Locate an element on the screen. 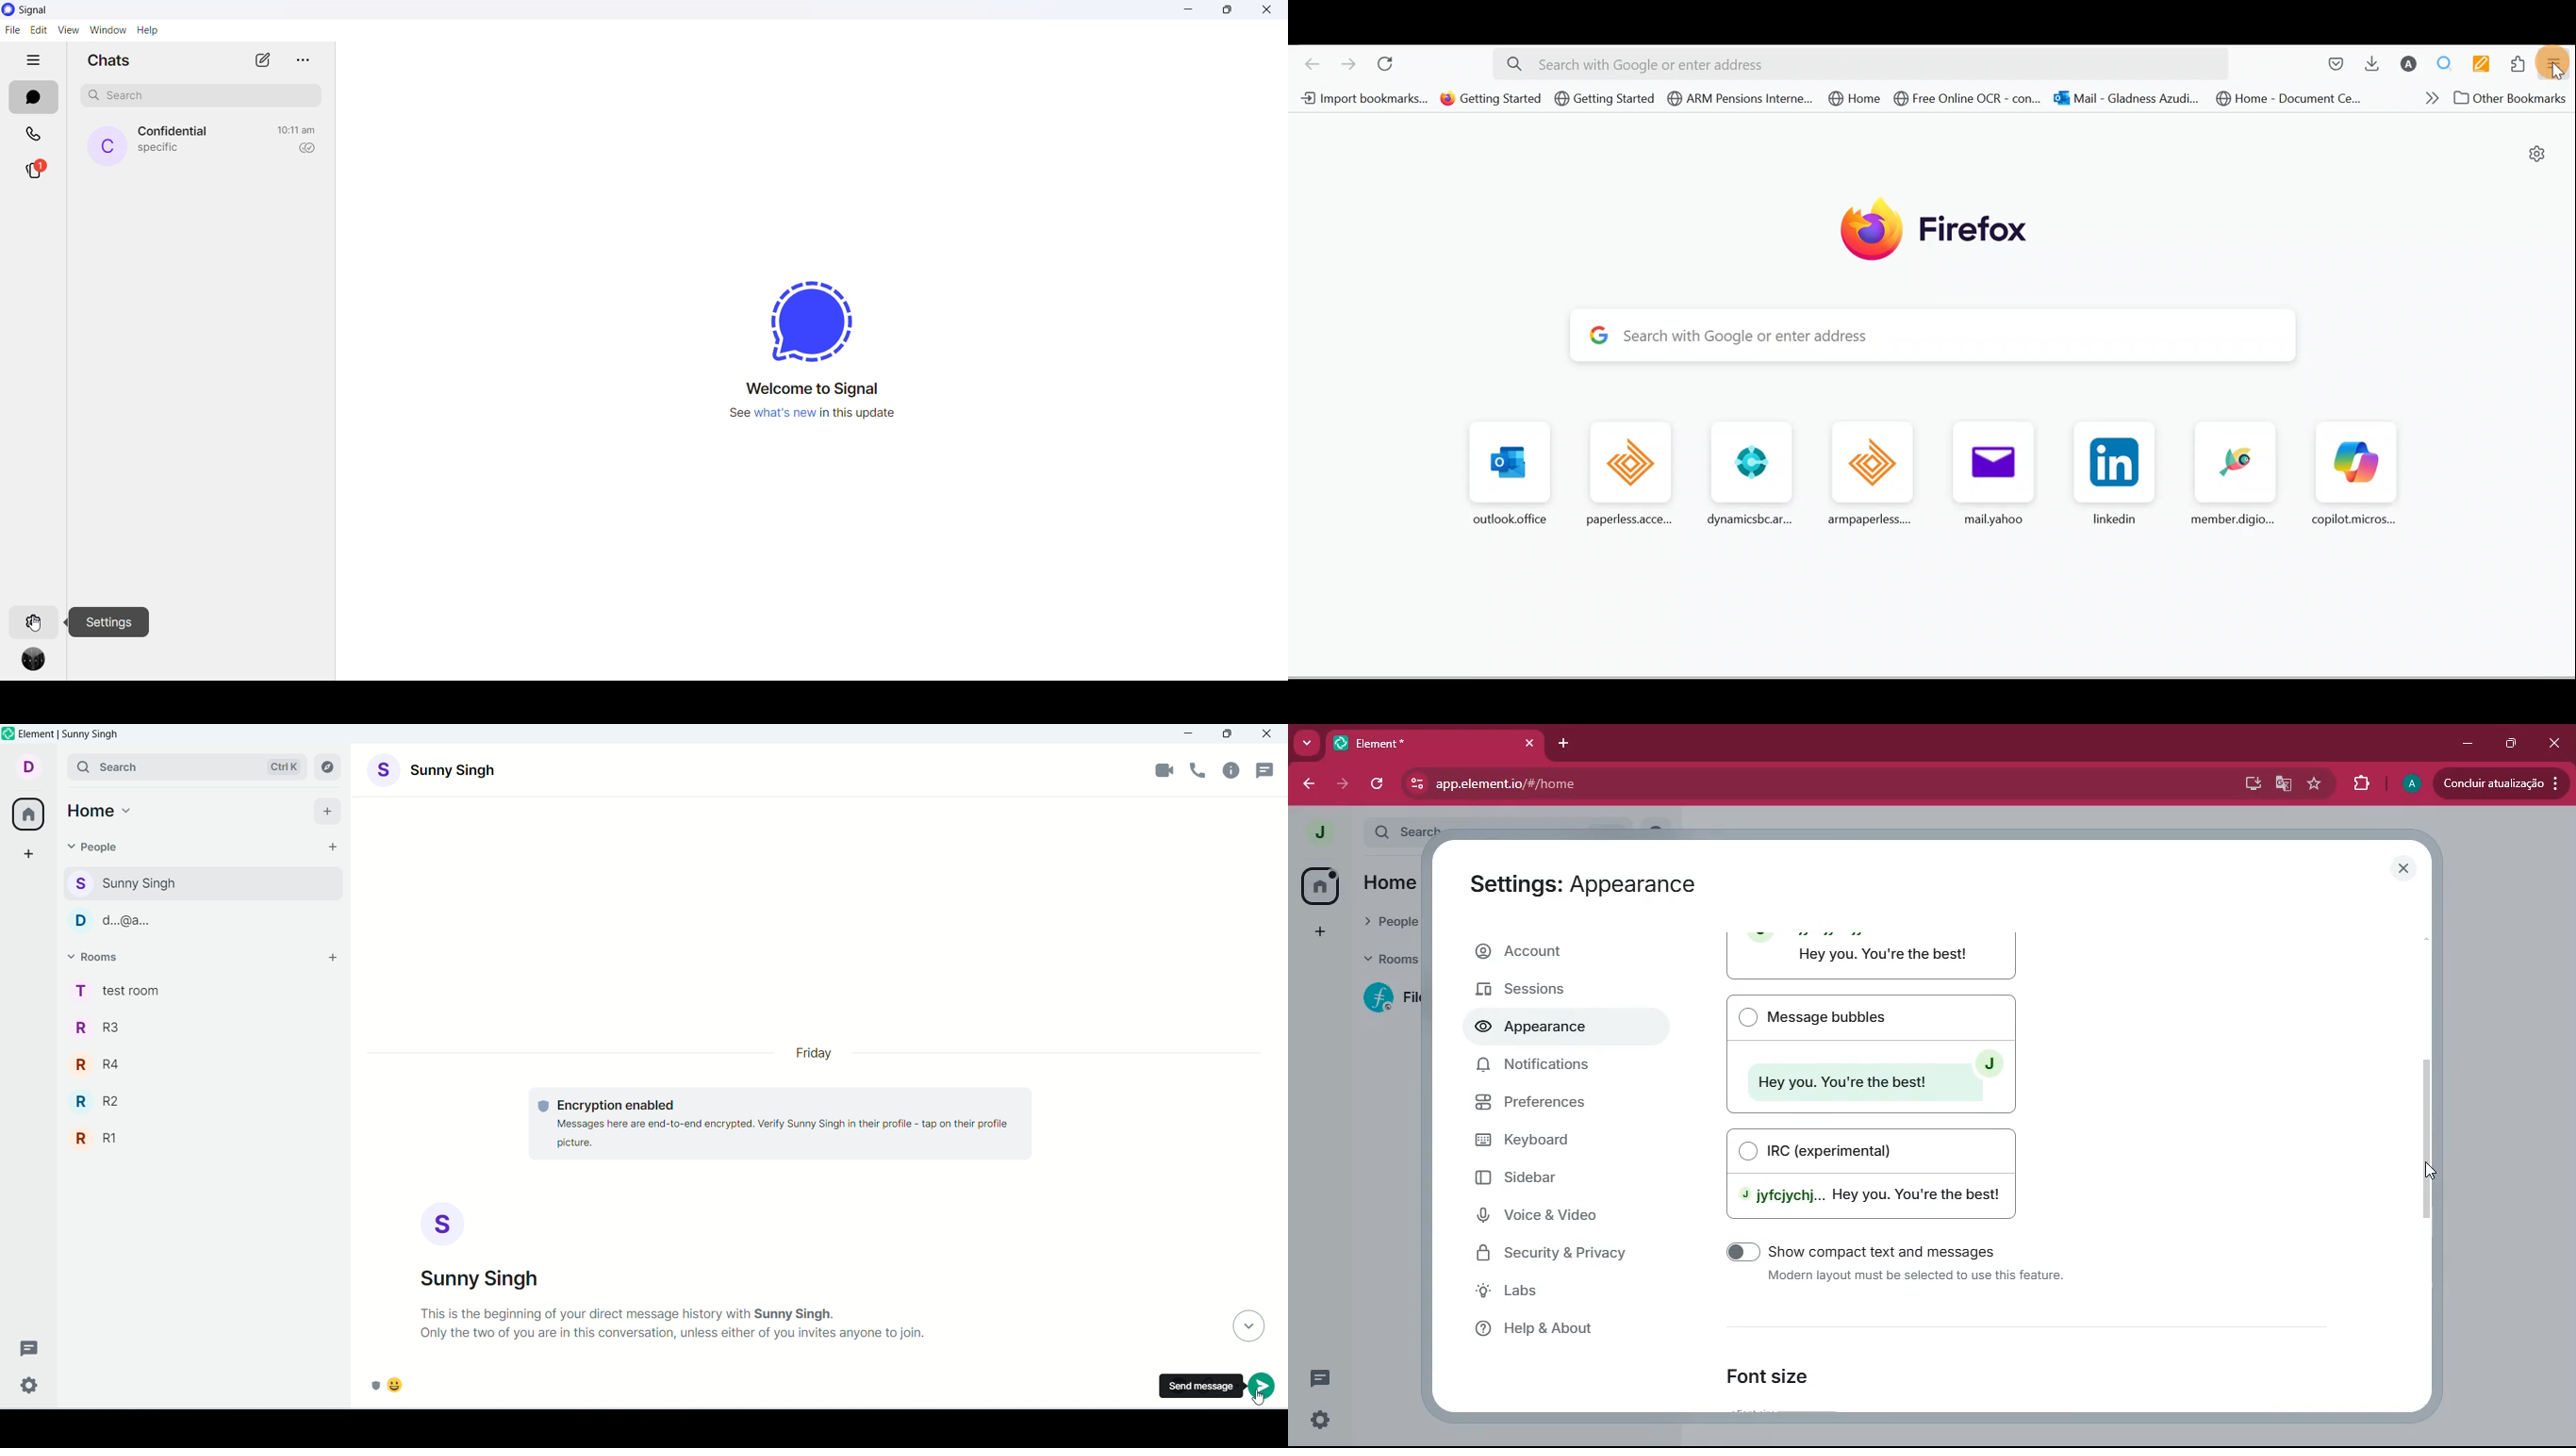 The height and width of the screenshot is (1456, 2576). home is located at coordinates (28, 815).